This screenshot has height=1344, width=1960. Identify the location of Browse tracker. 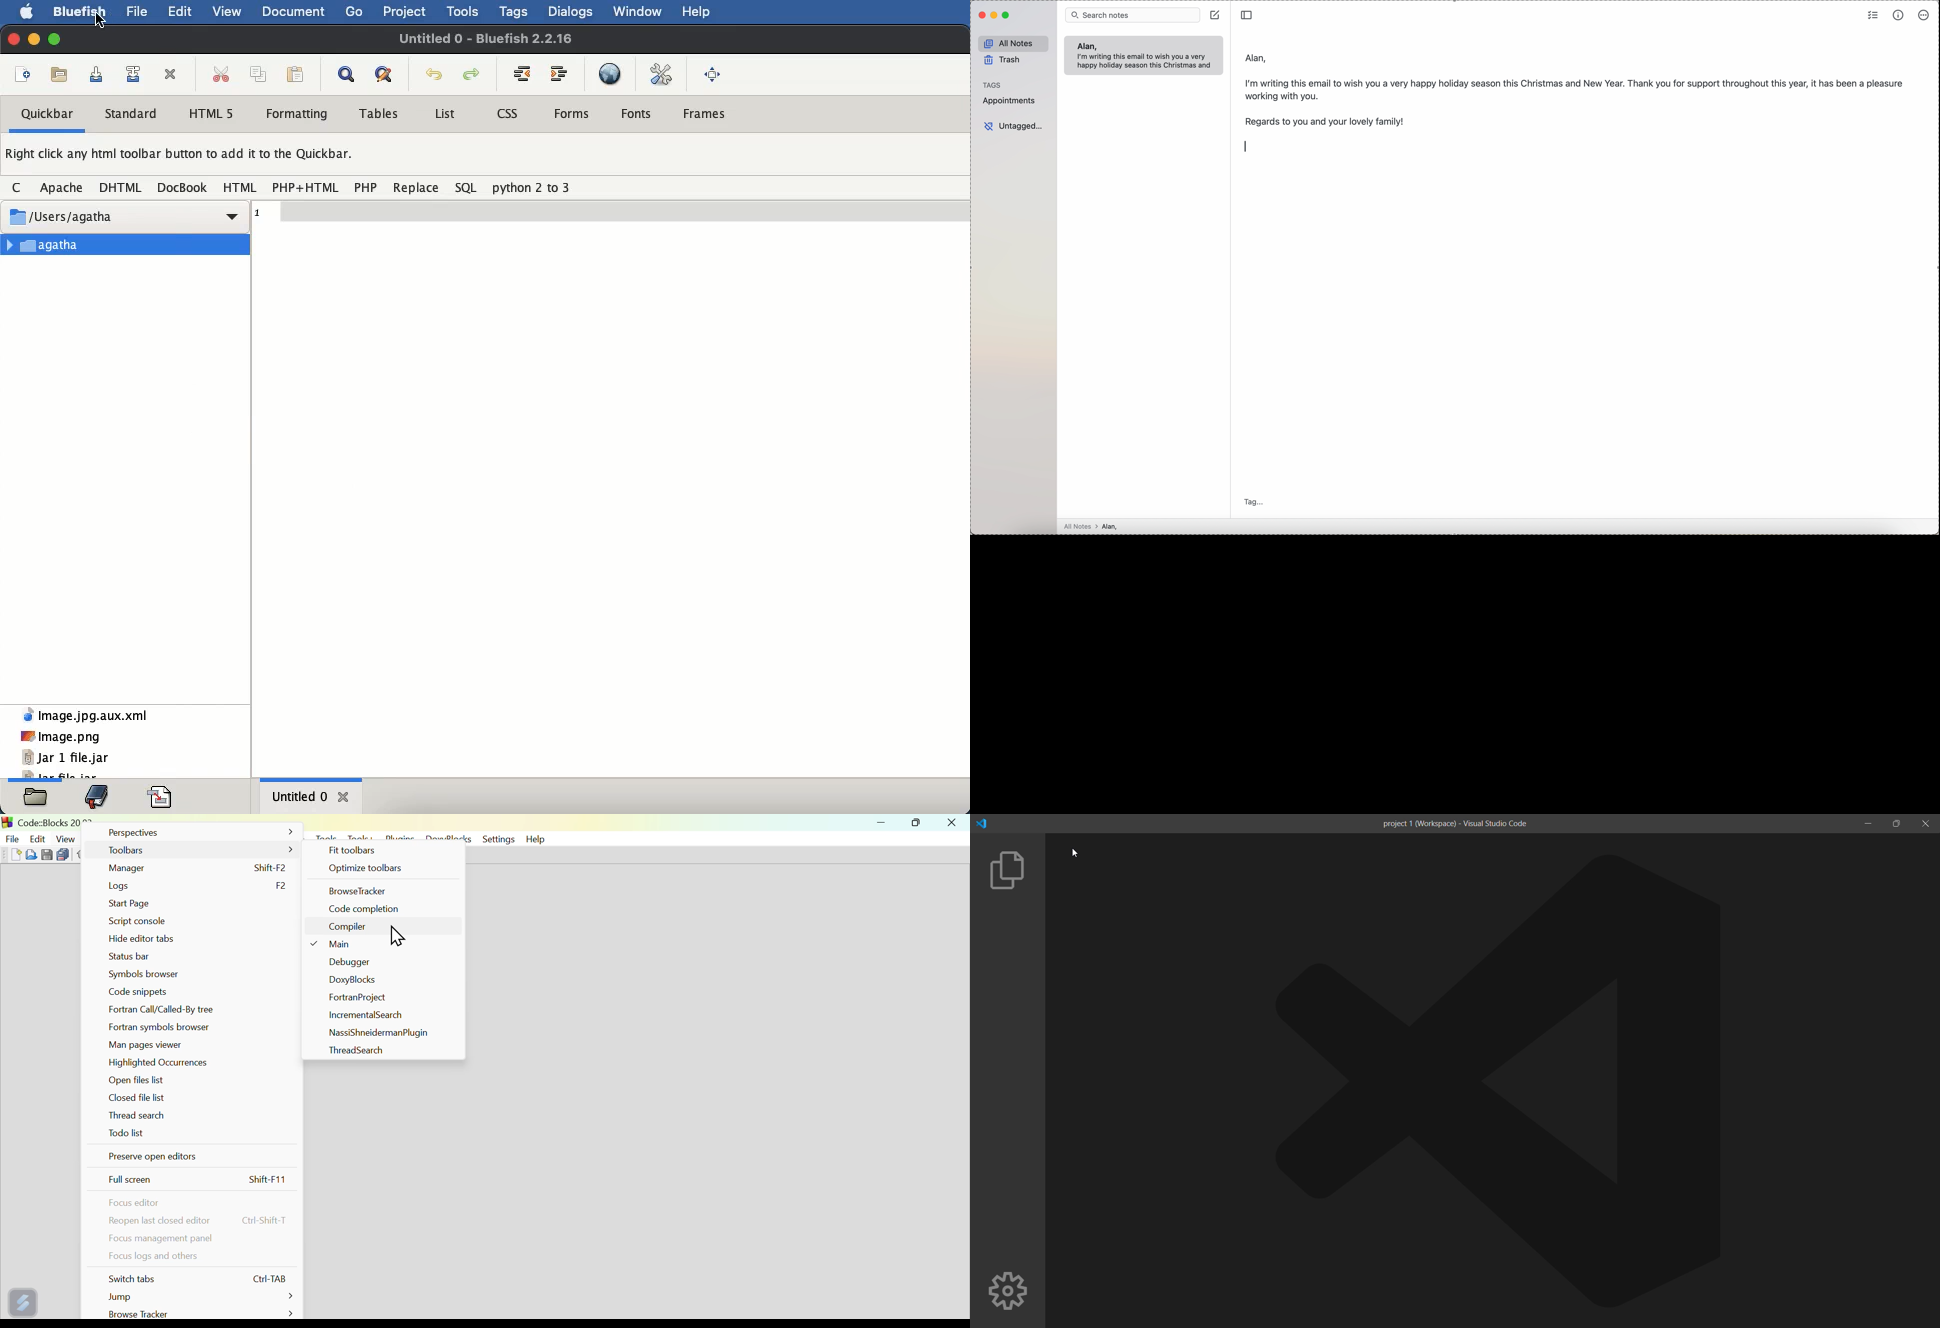
(362, 891).